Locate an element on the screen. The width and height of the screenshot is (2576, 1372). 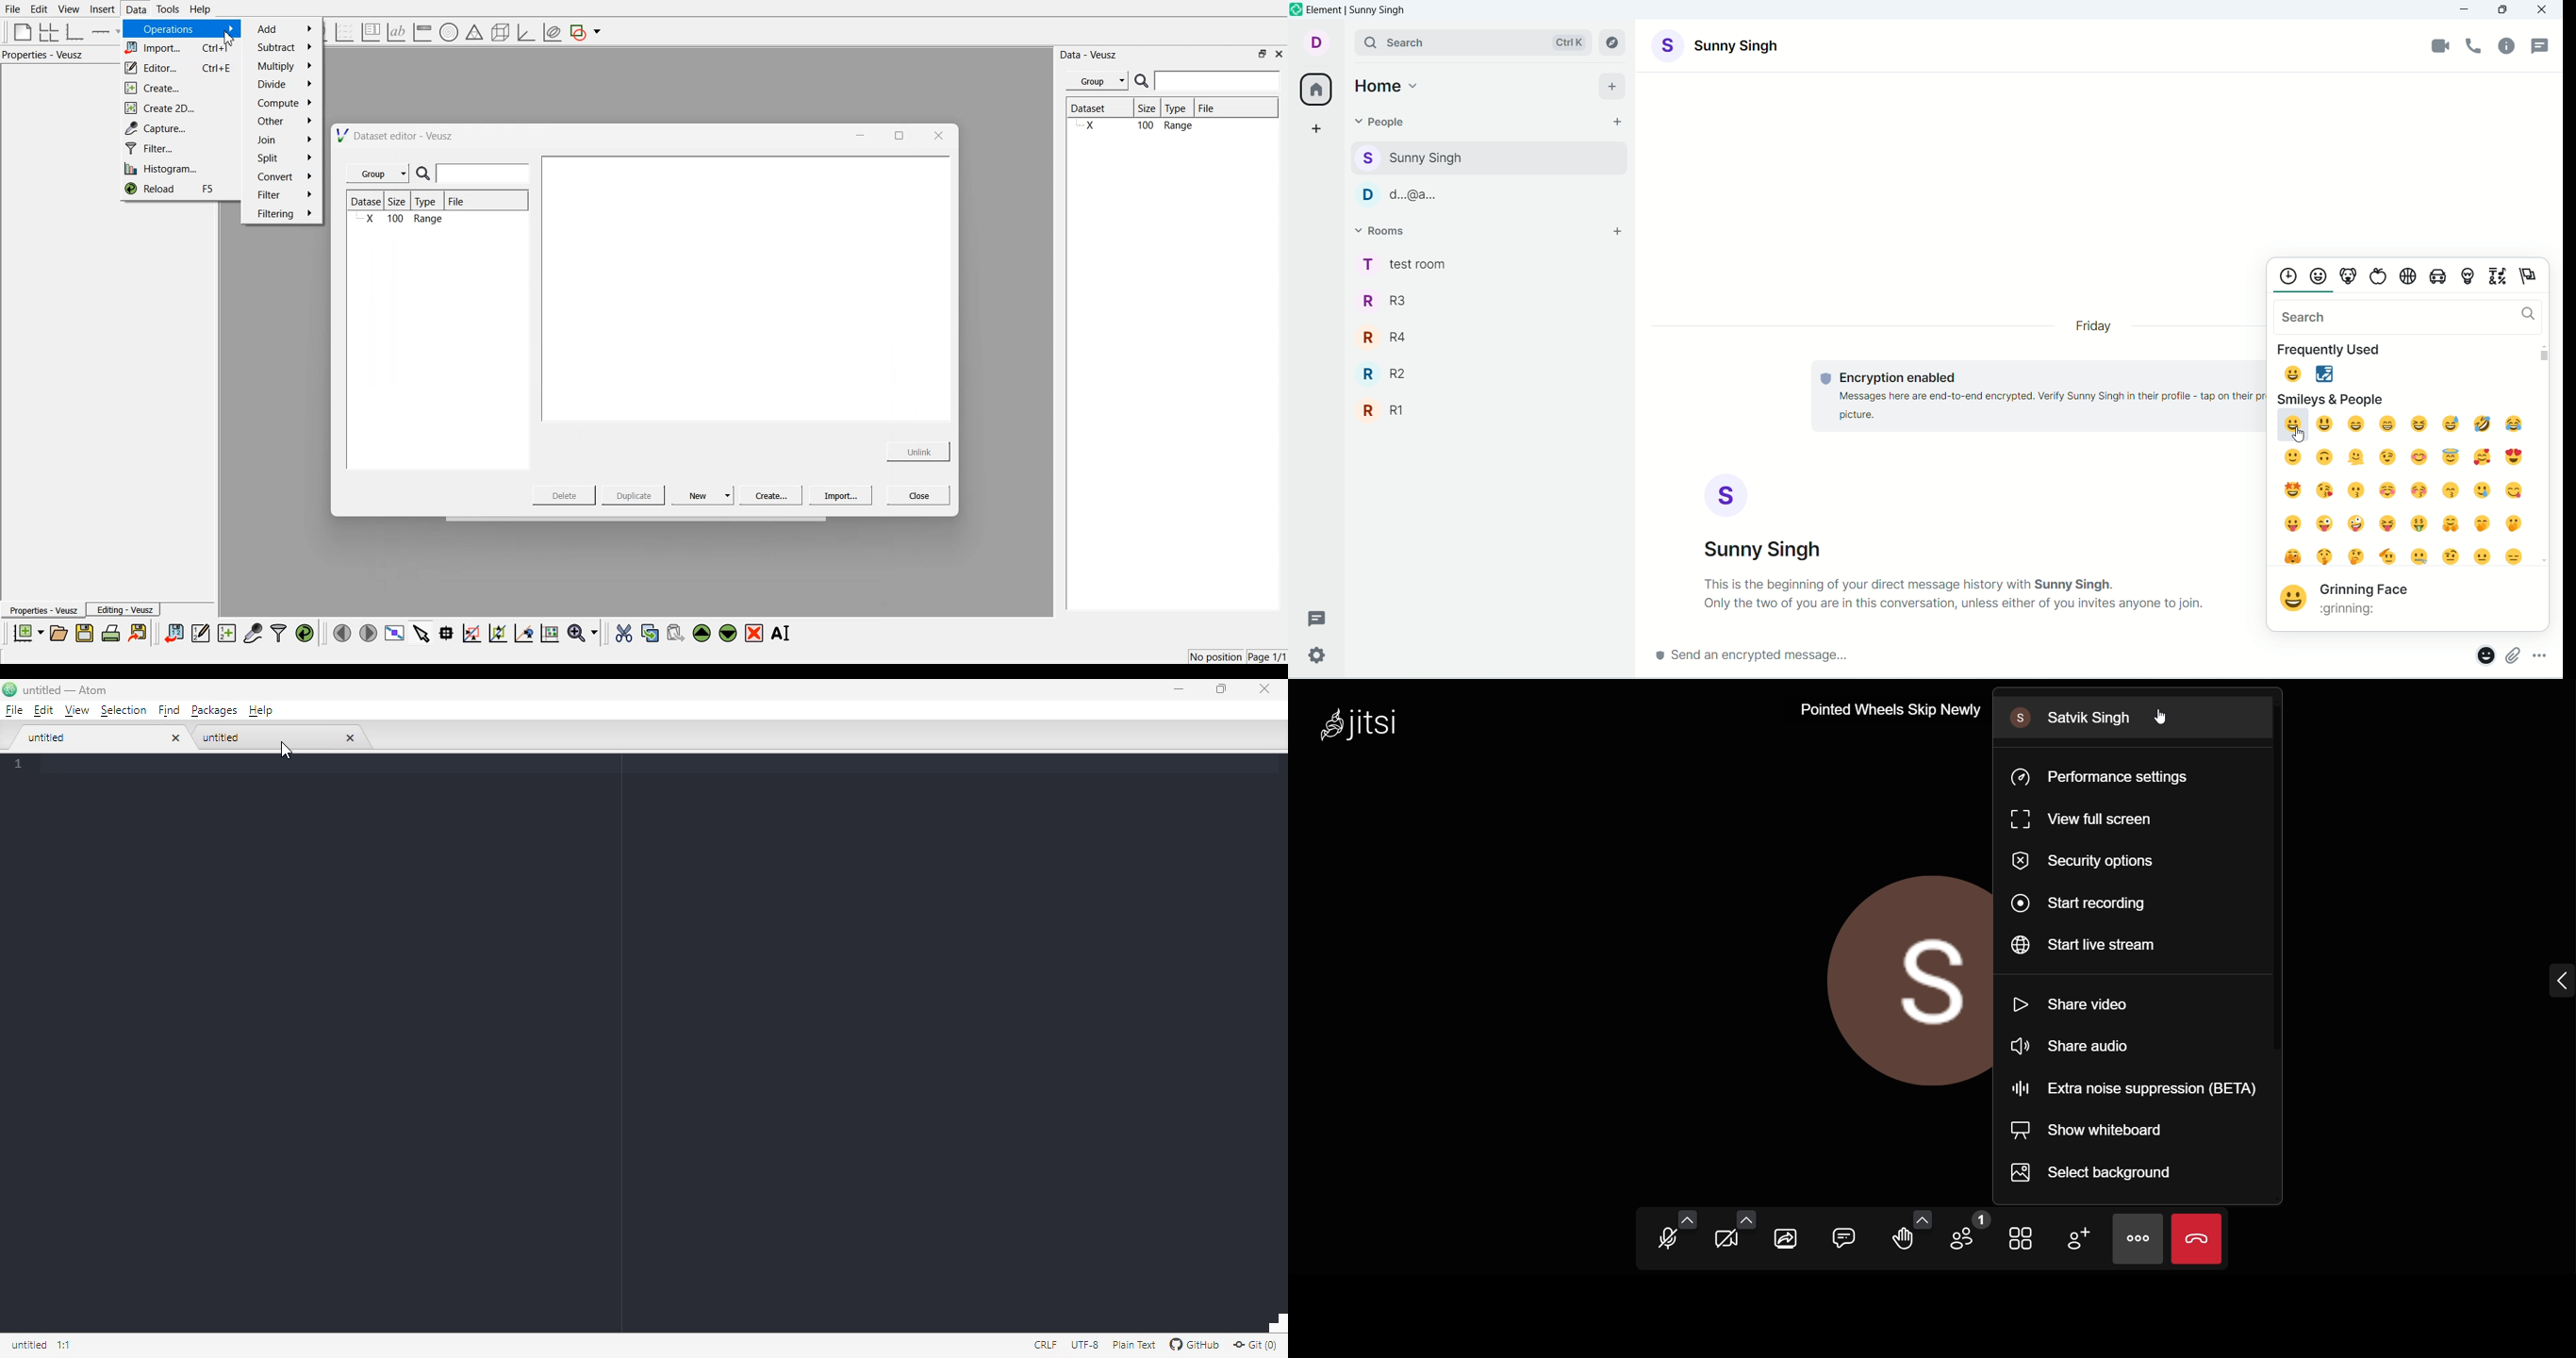
Editor. Ctrl+E is located at coordinates (180, 68).